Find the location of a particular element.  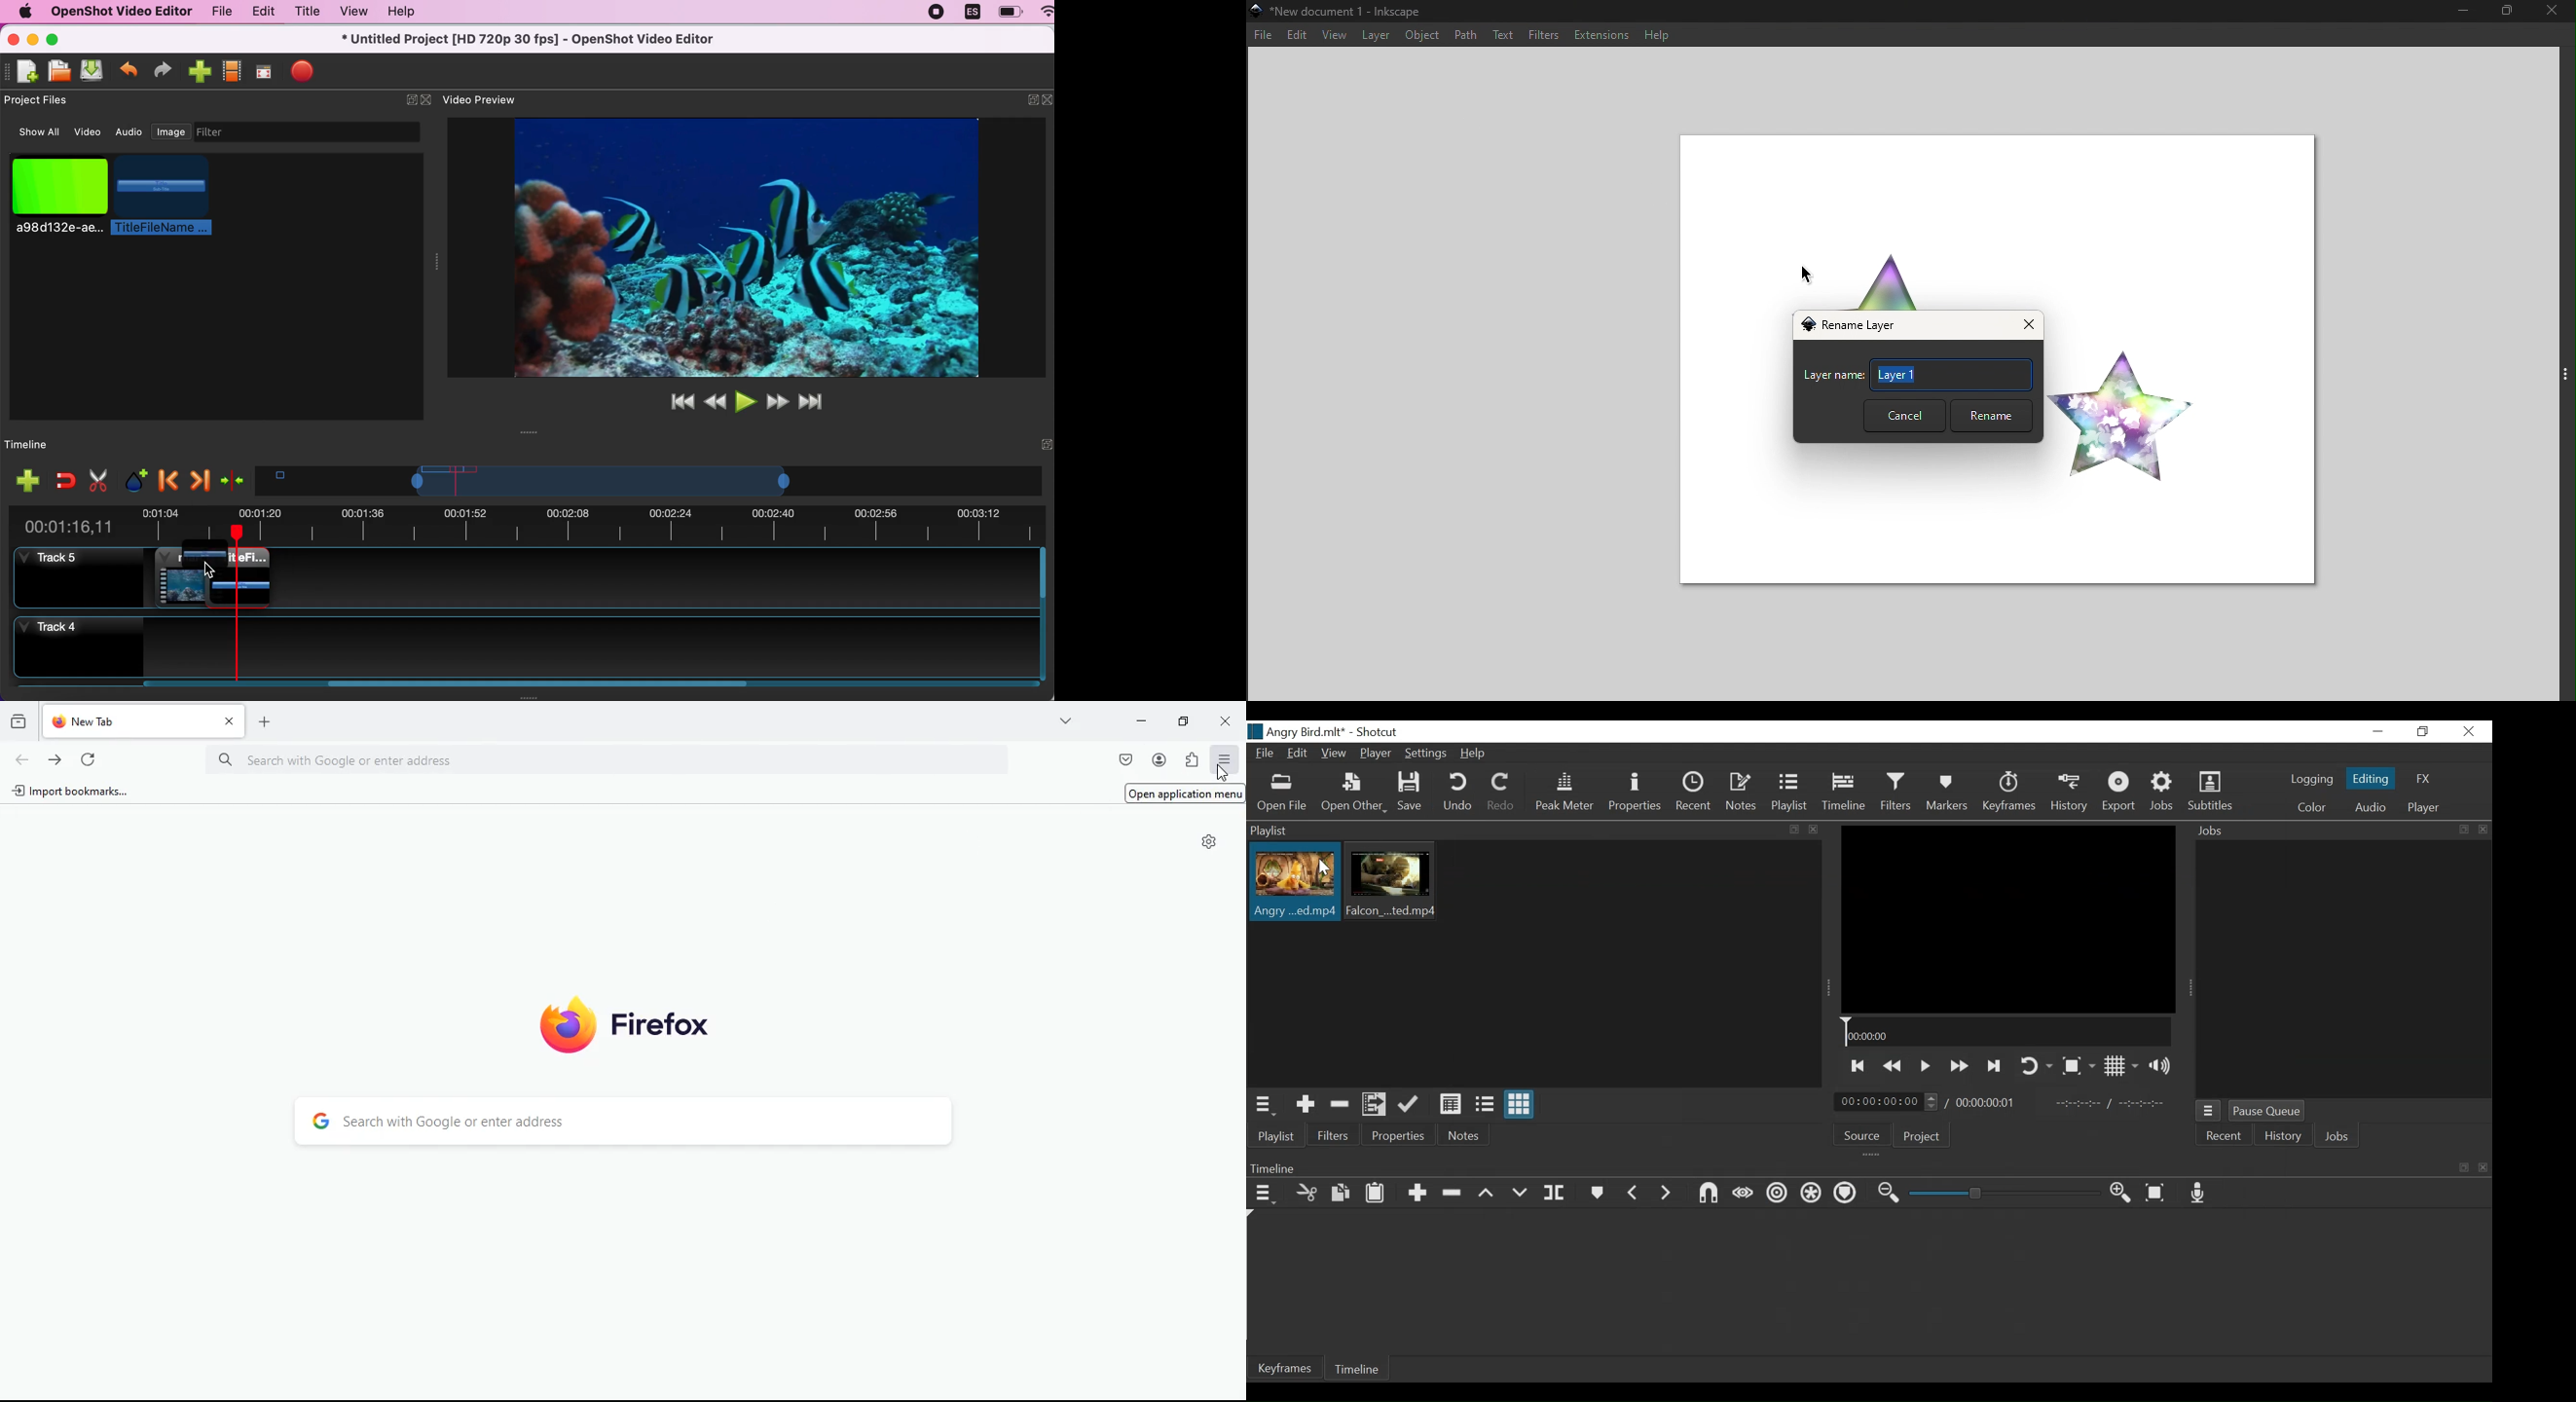

scroll bar is located at coordinates (1046, 616).